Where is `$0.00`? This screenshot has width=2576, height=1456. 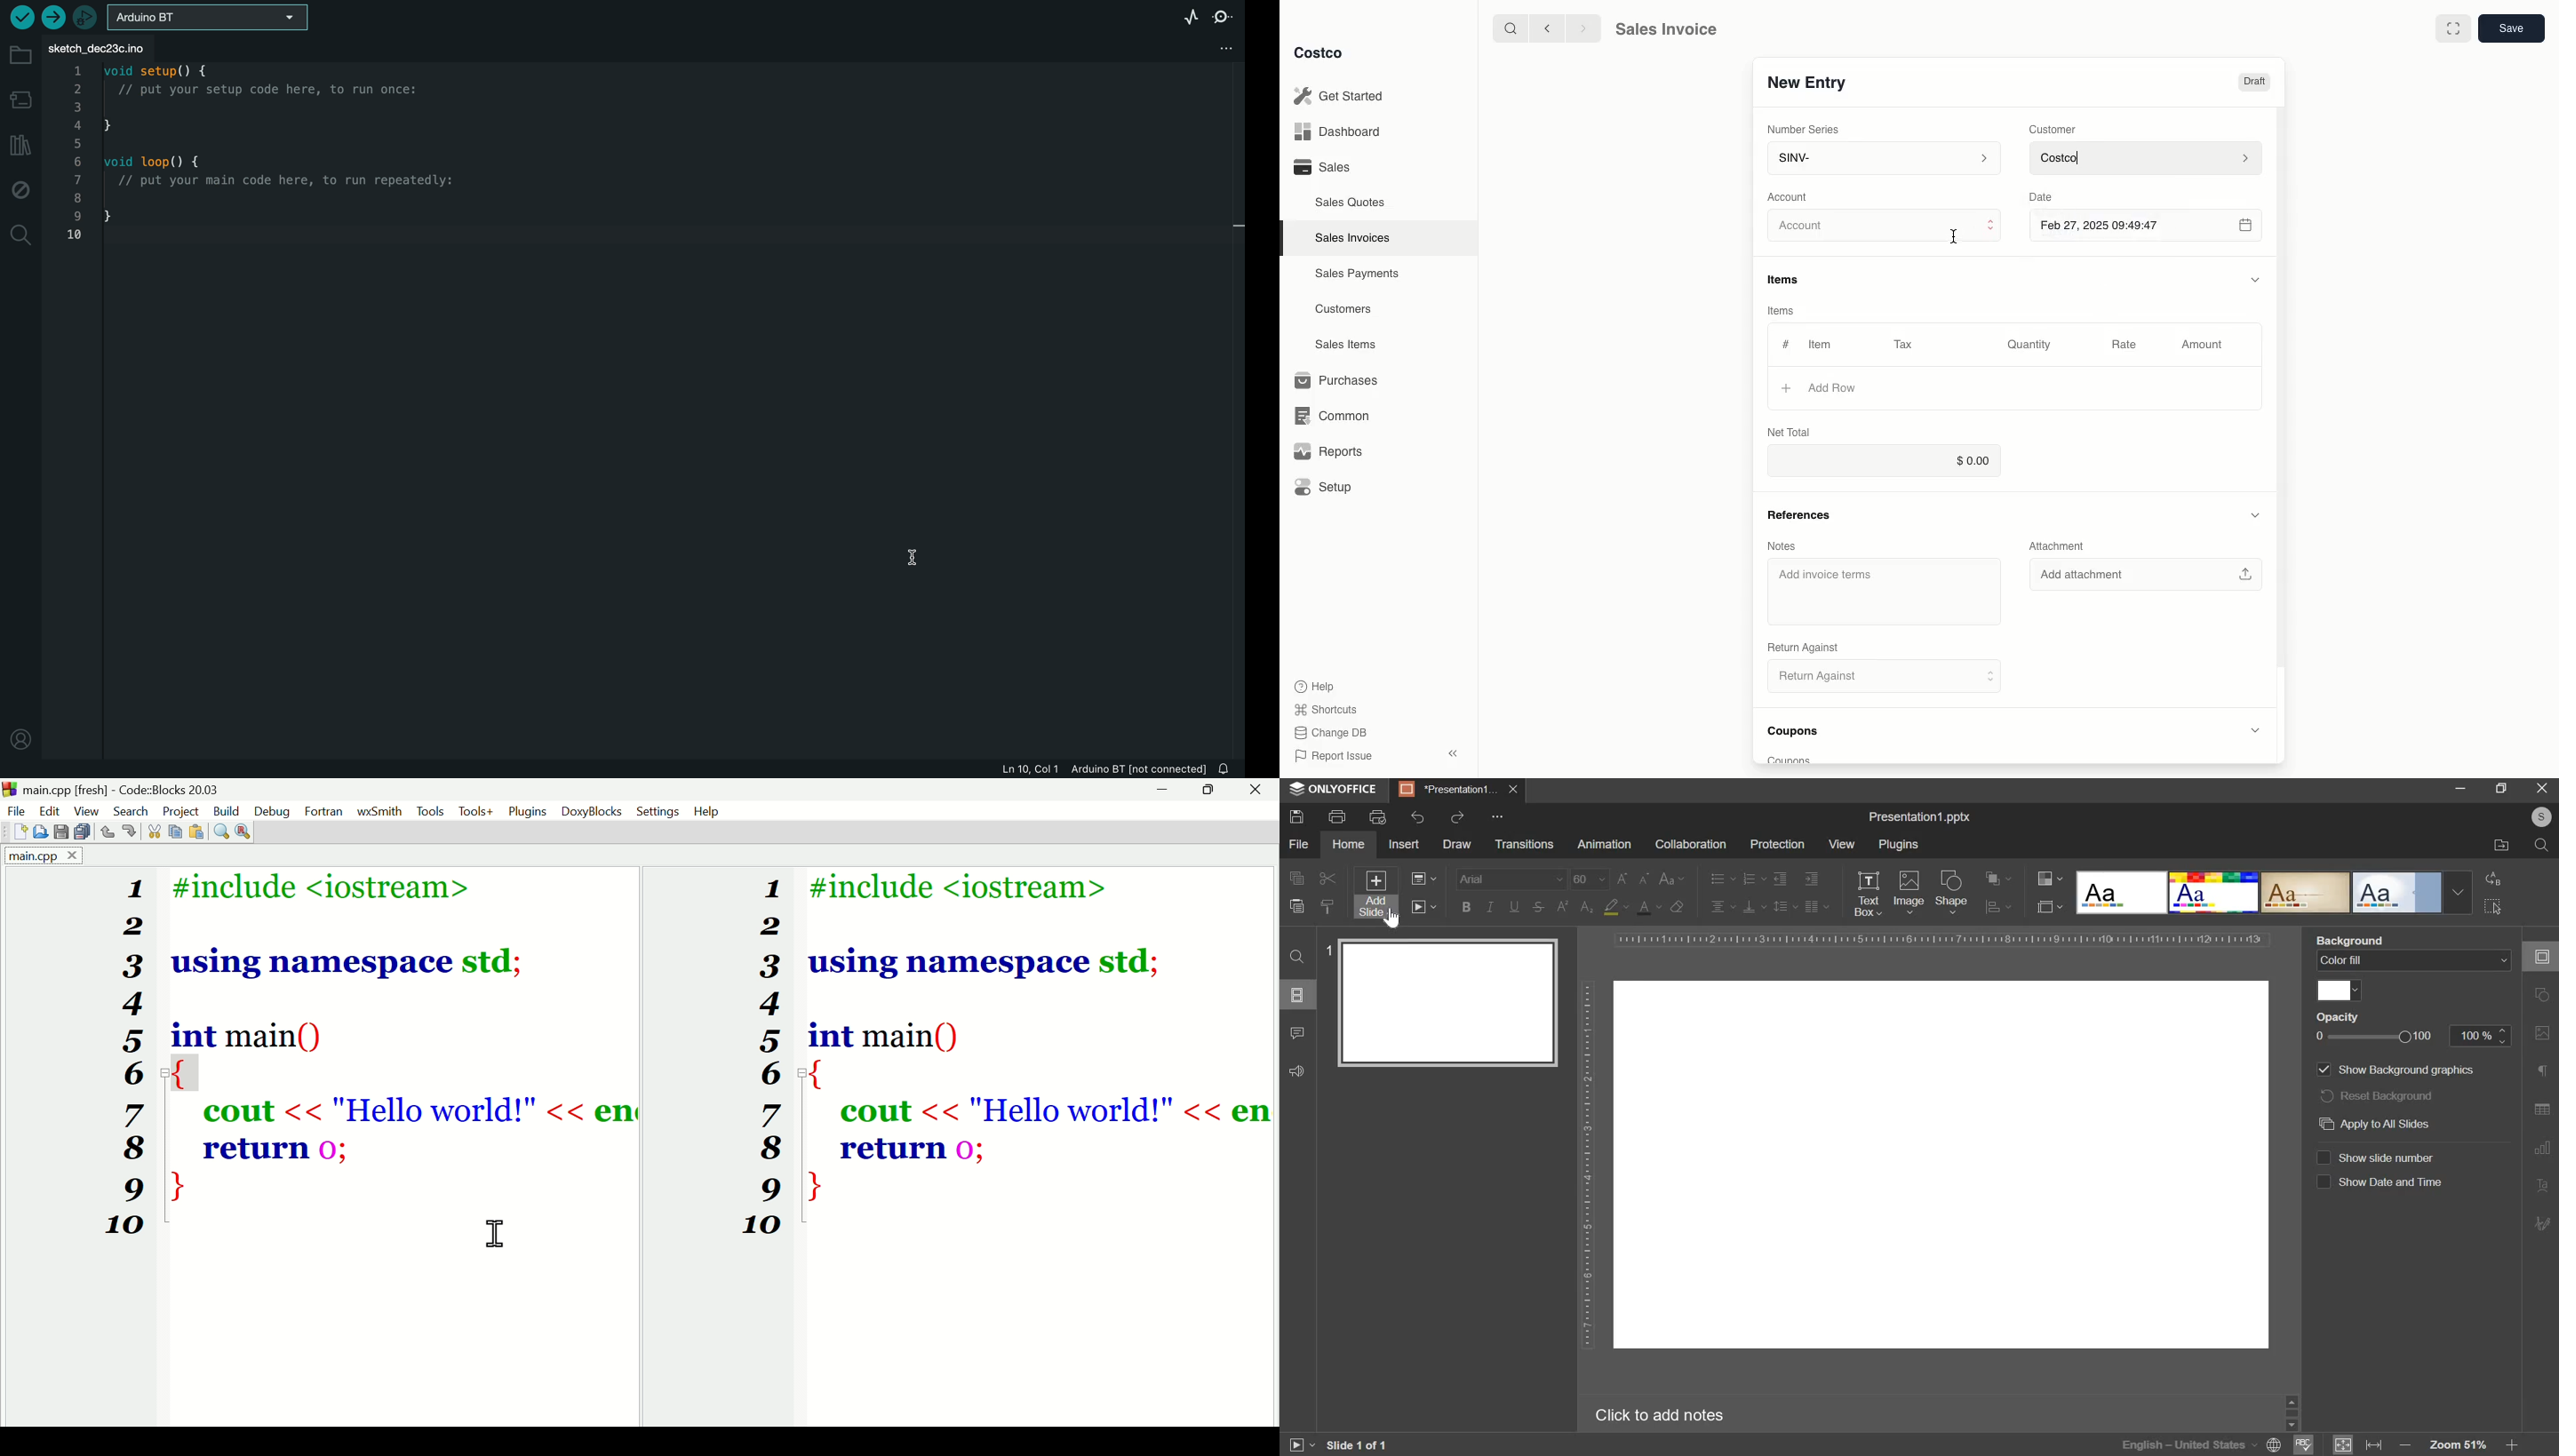 $0.00 is located at coordinates (1880, 461).